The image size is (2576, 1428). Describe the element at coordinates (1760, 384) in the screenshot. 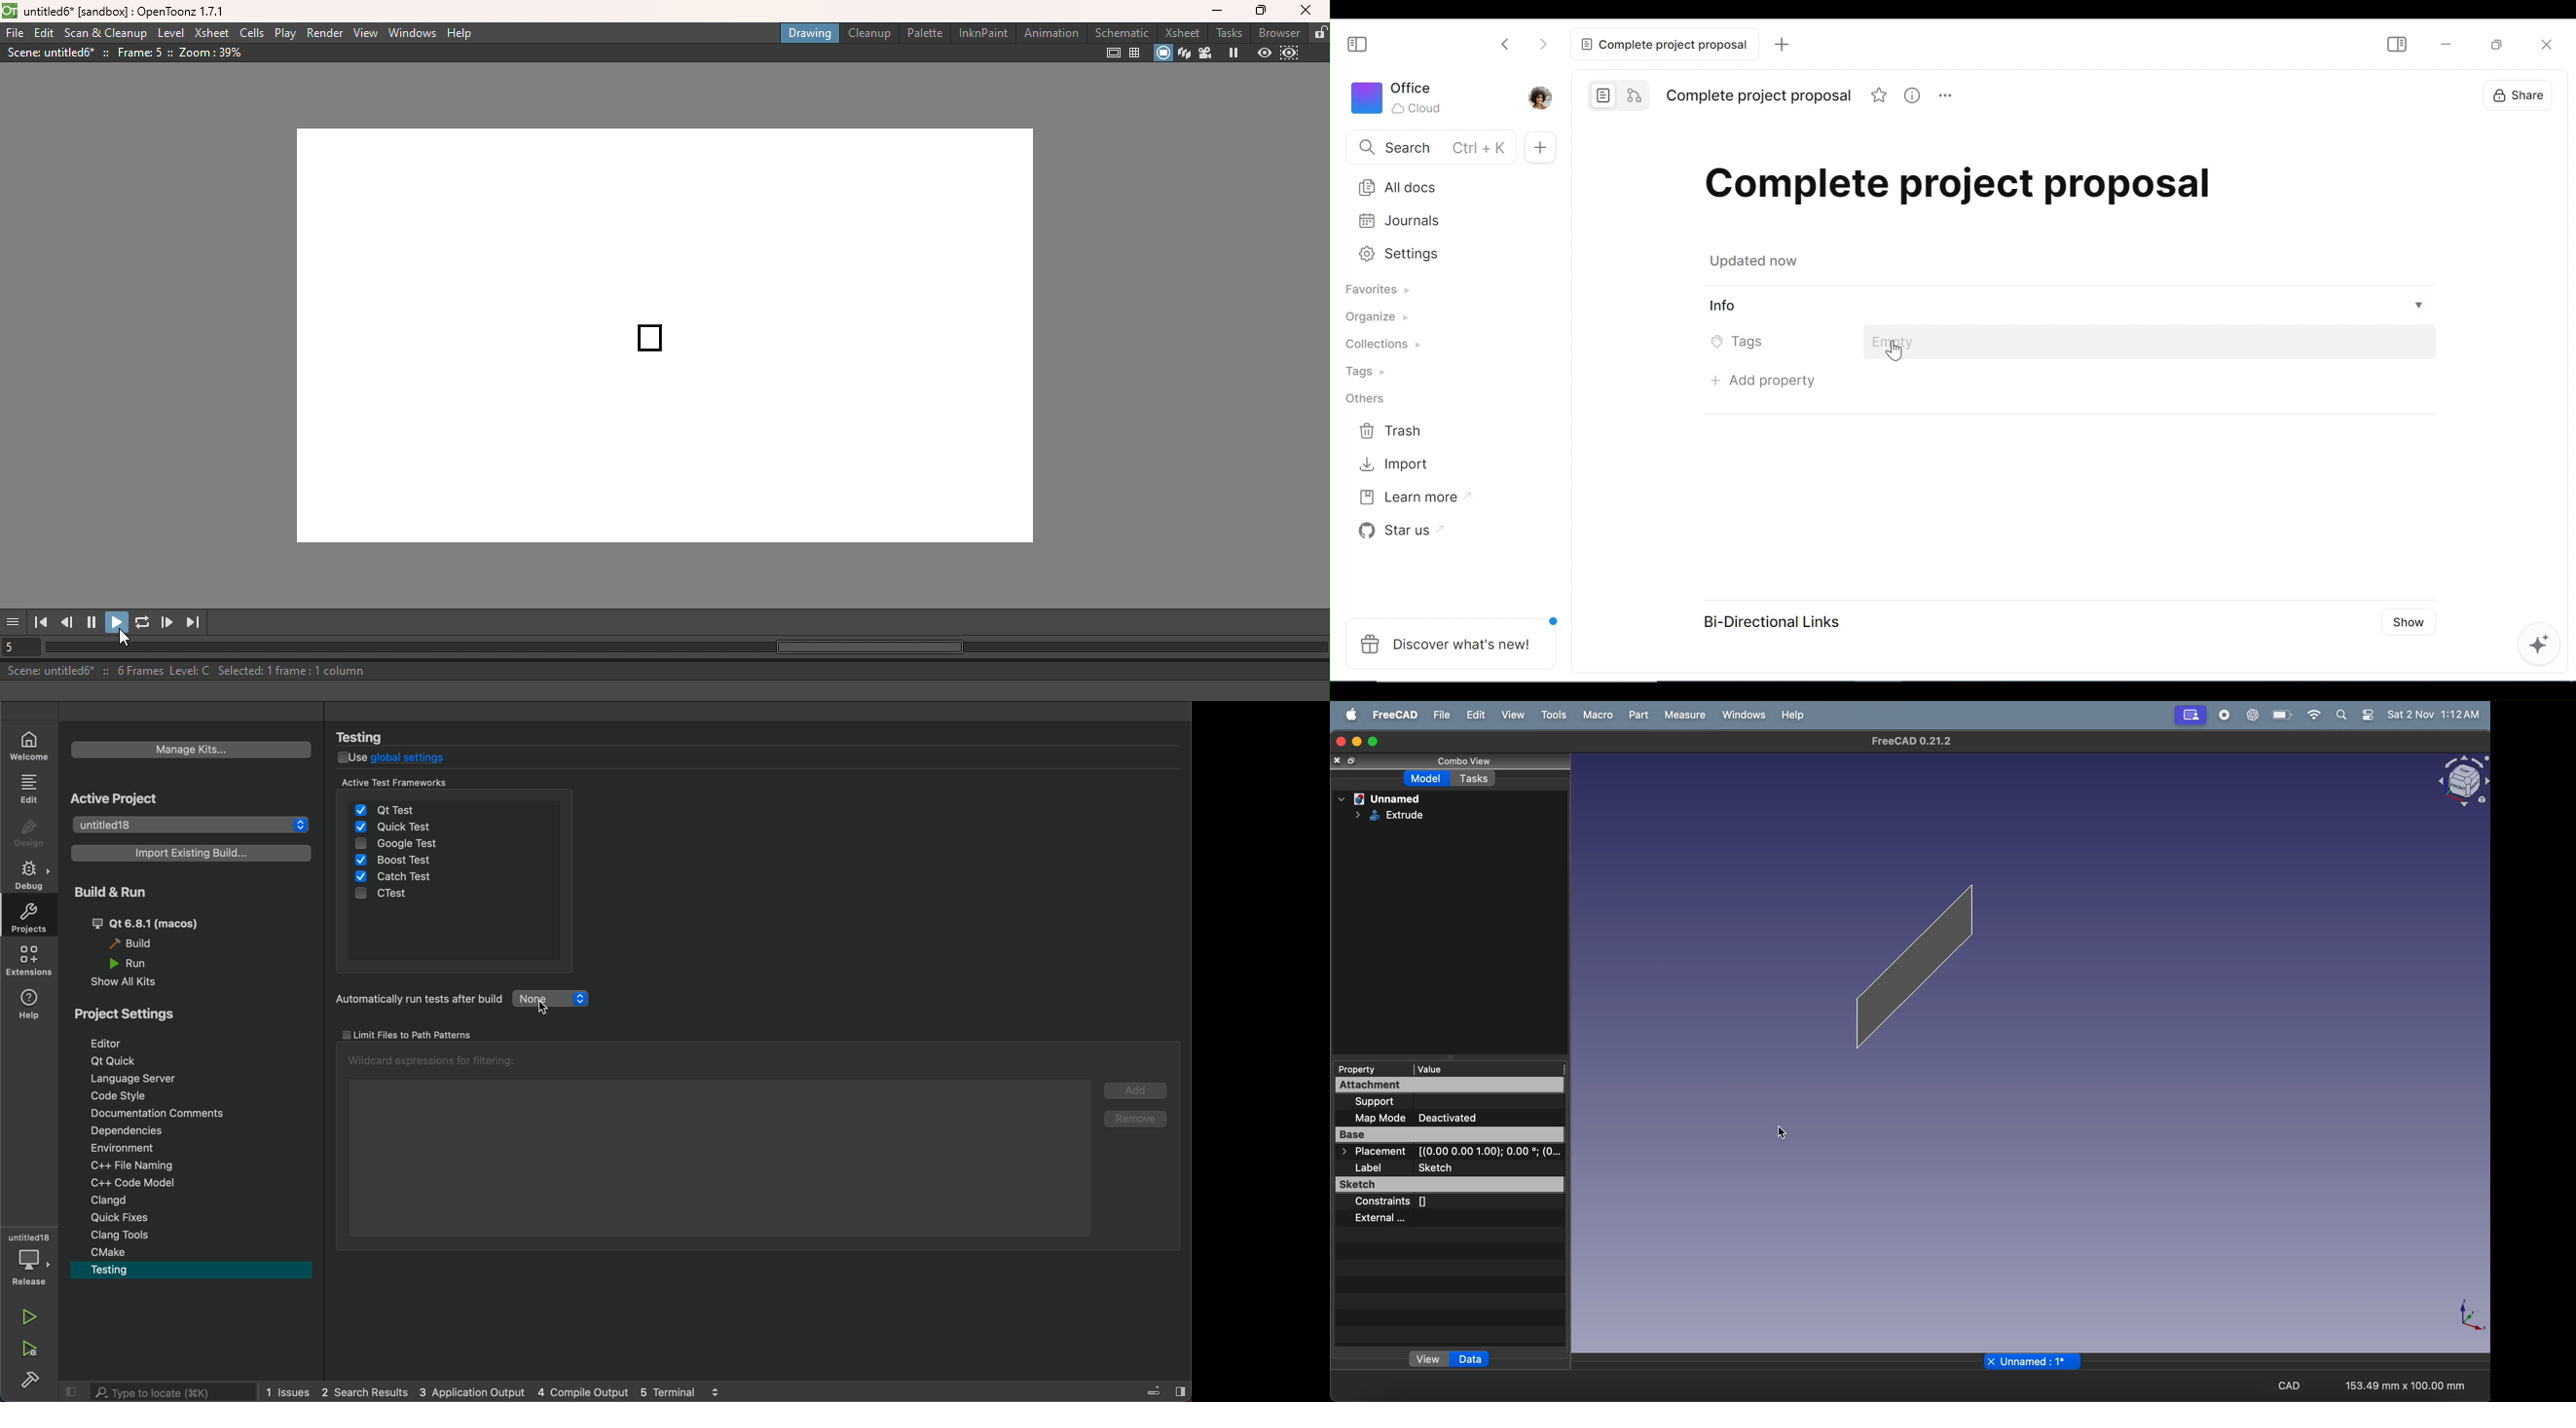

I see `Add property` at that location.